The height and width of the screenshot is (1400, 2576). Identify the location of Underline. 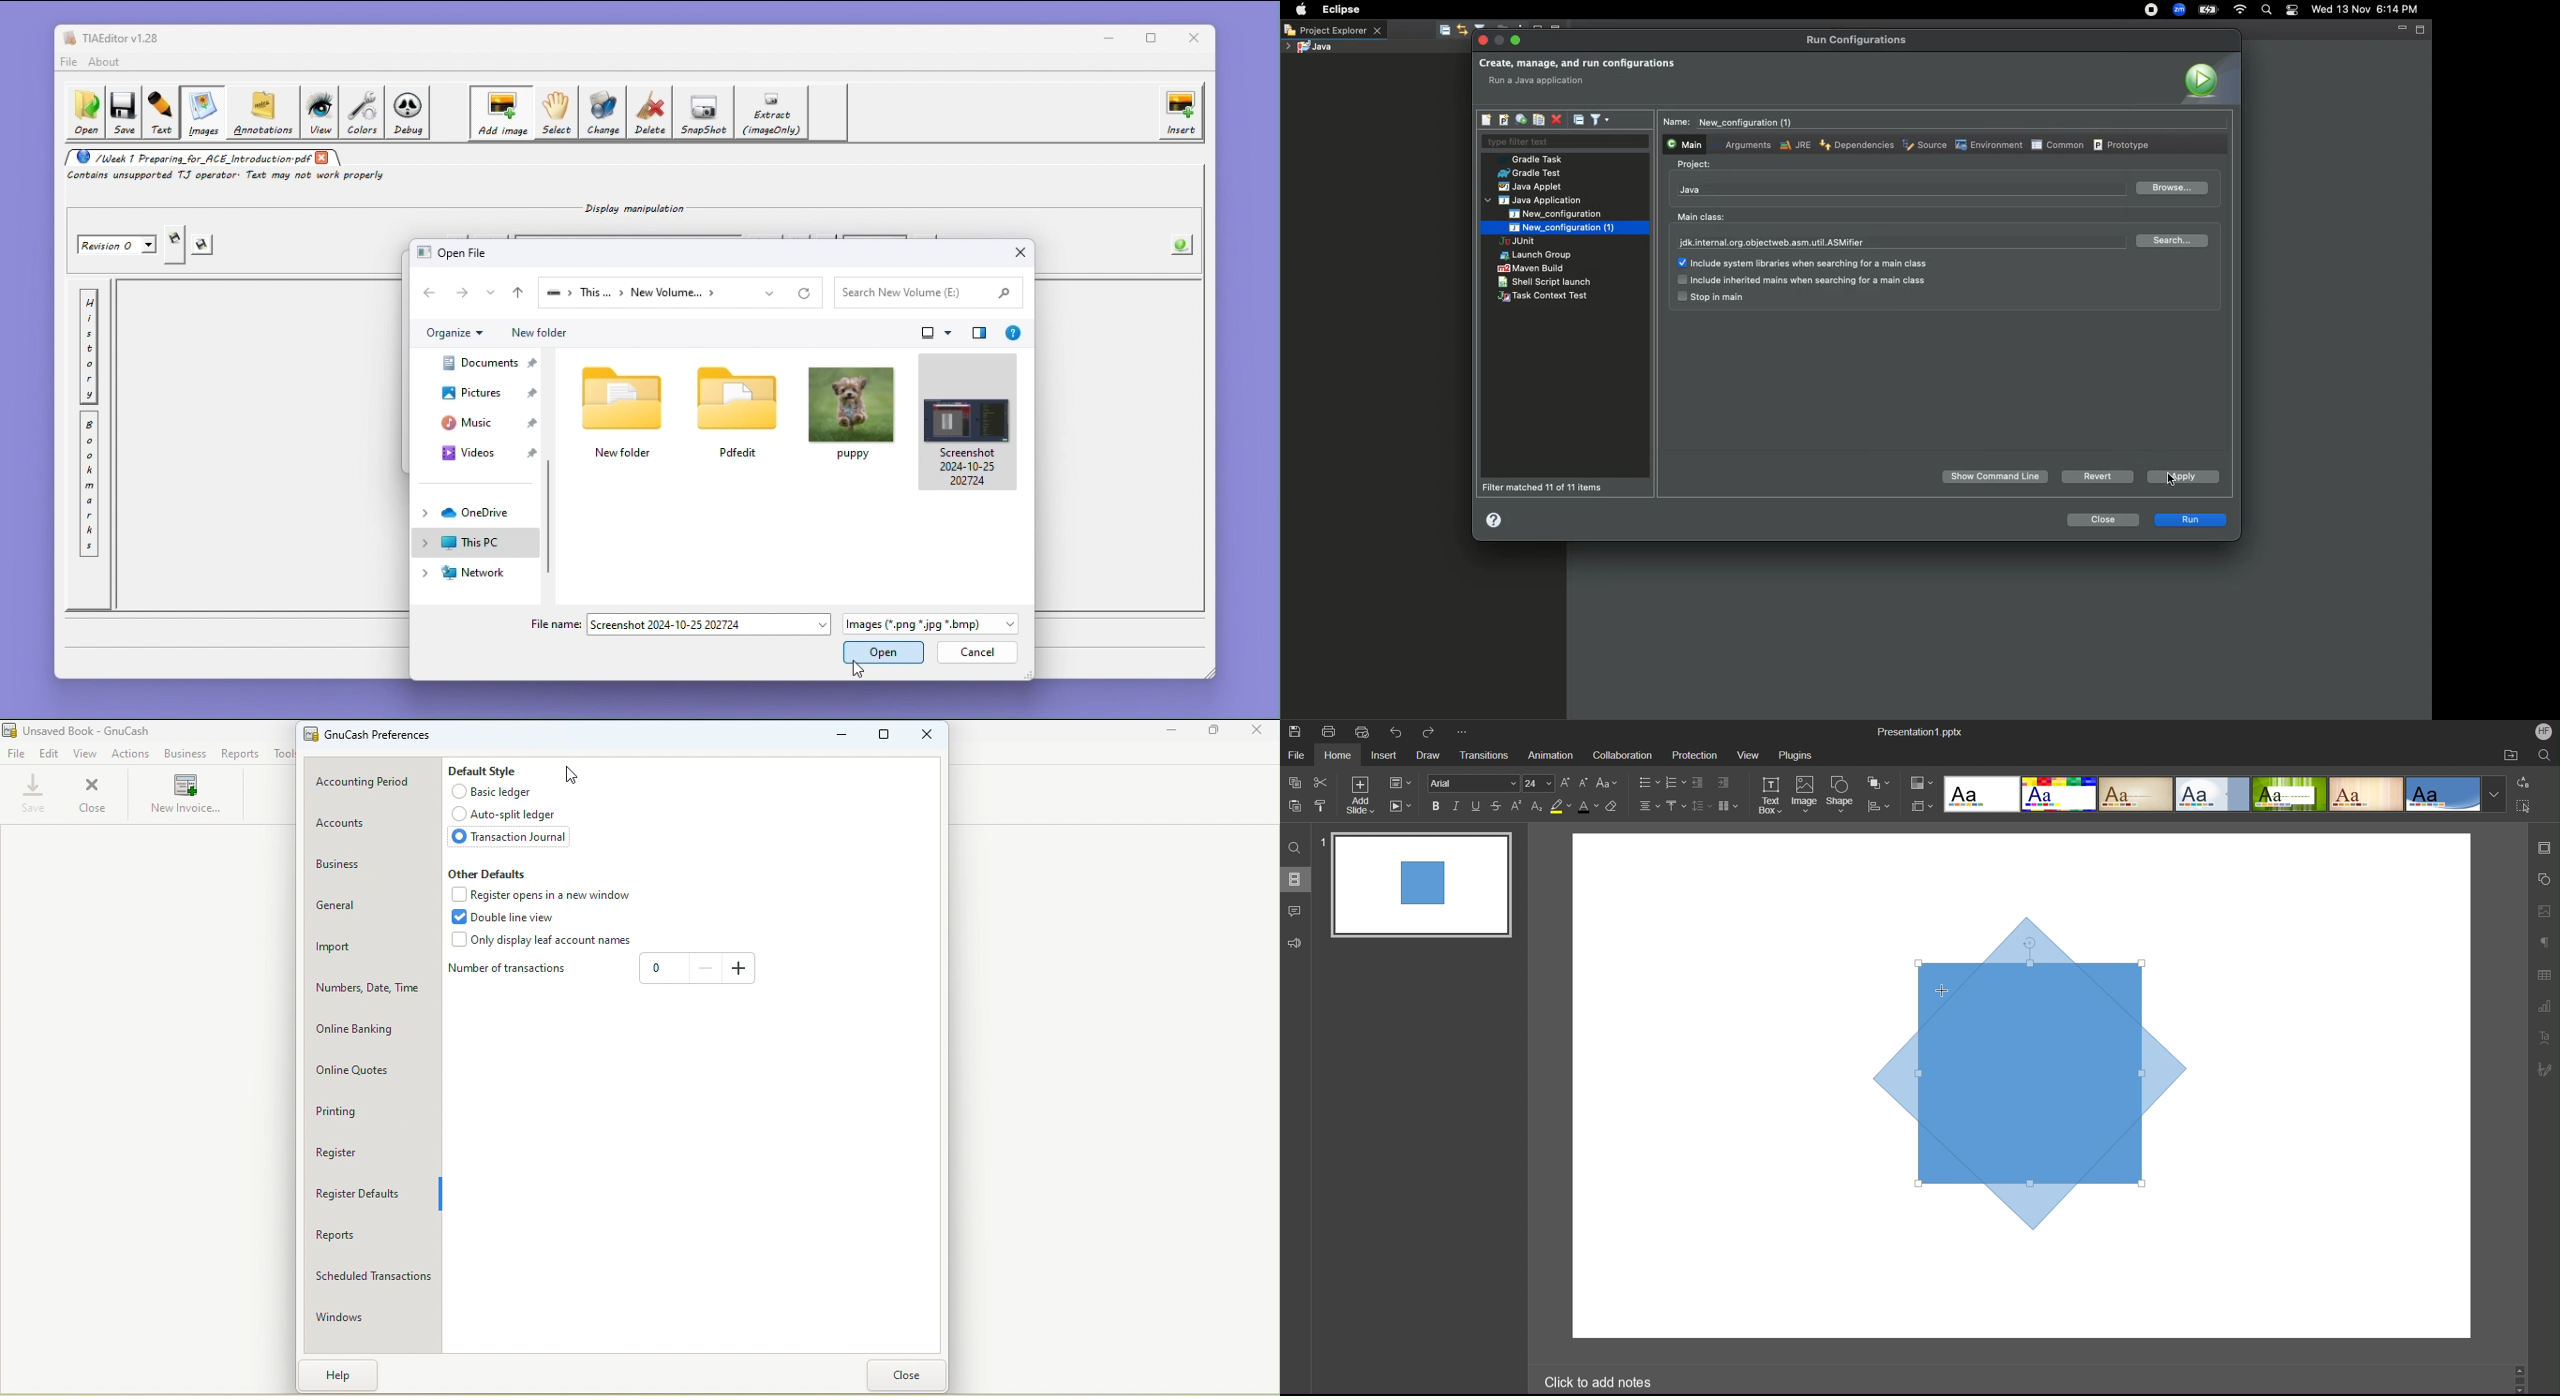
(1475, 806).